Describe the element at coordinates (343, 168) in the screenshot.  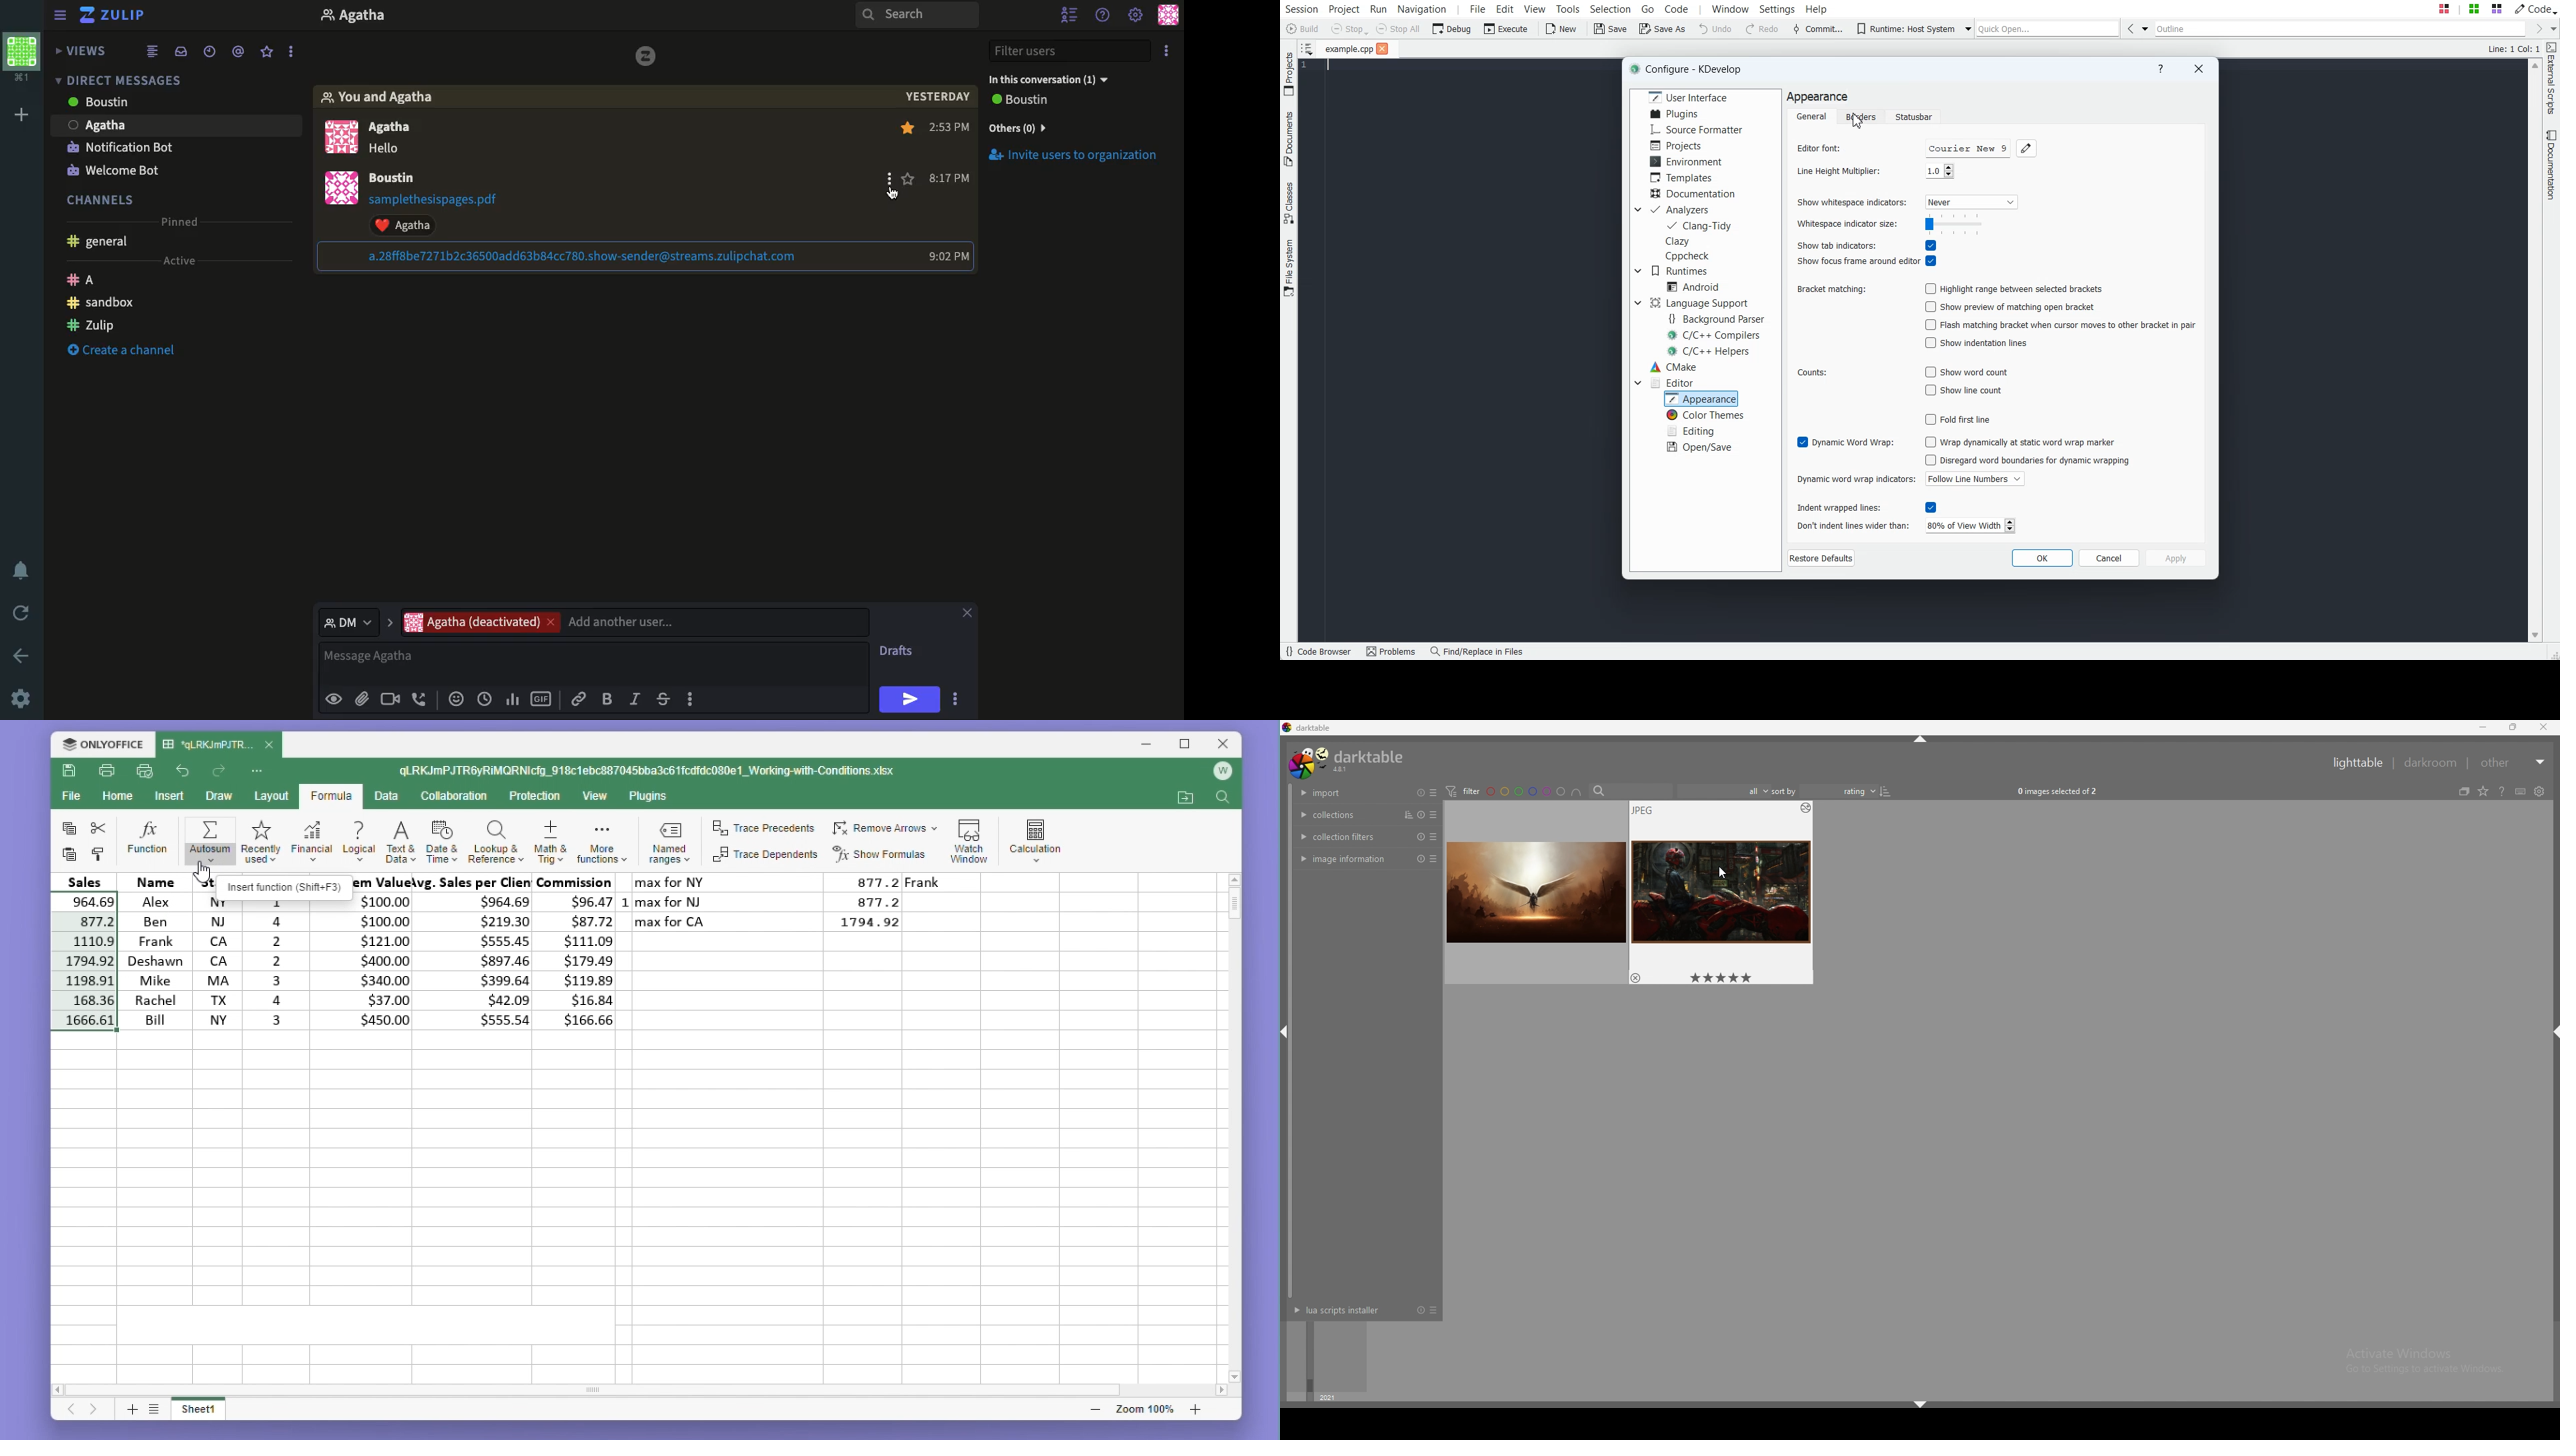
I see `Profile` at that location.